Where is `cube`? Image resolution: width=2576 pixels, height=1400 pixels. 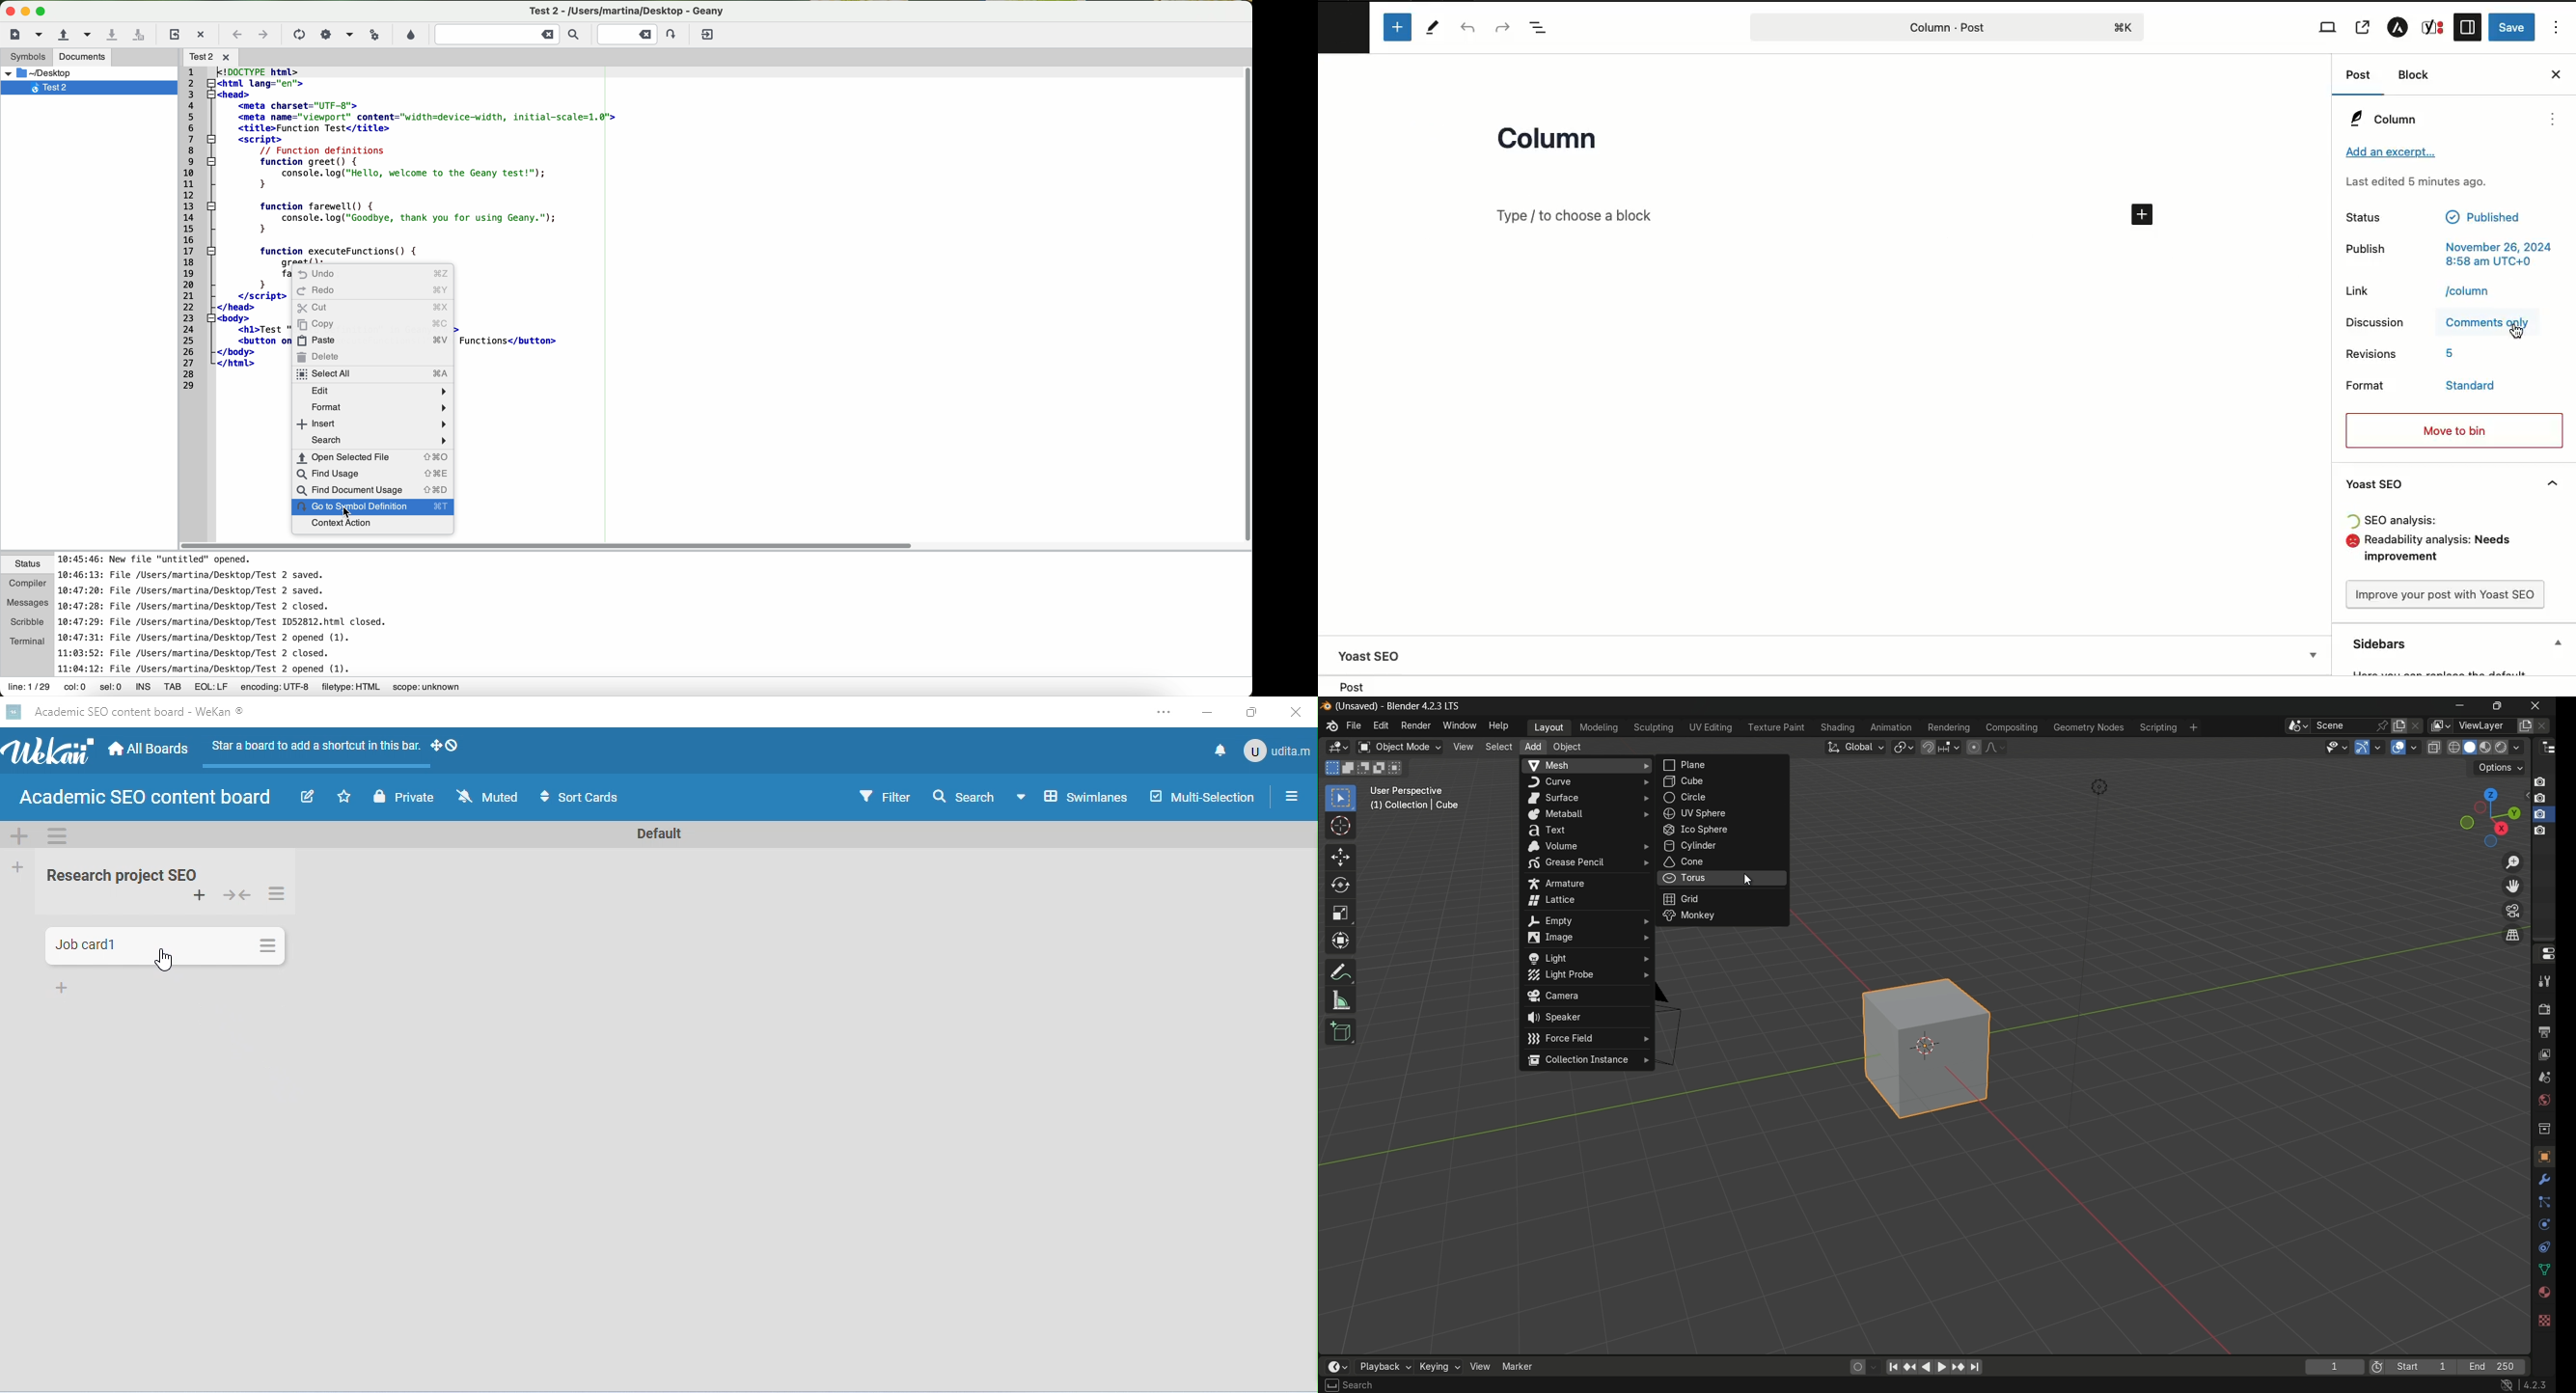
cube is located at coordinates (1931, 1045).